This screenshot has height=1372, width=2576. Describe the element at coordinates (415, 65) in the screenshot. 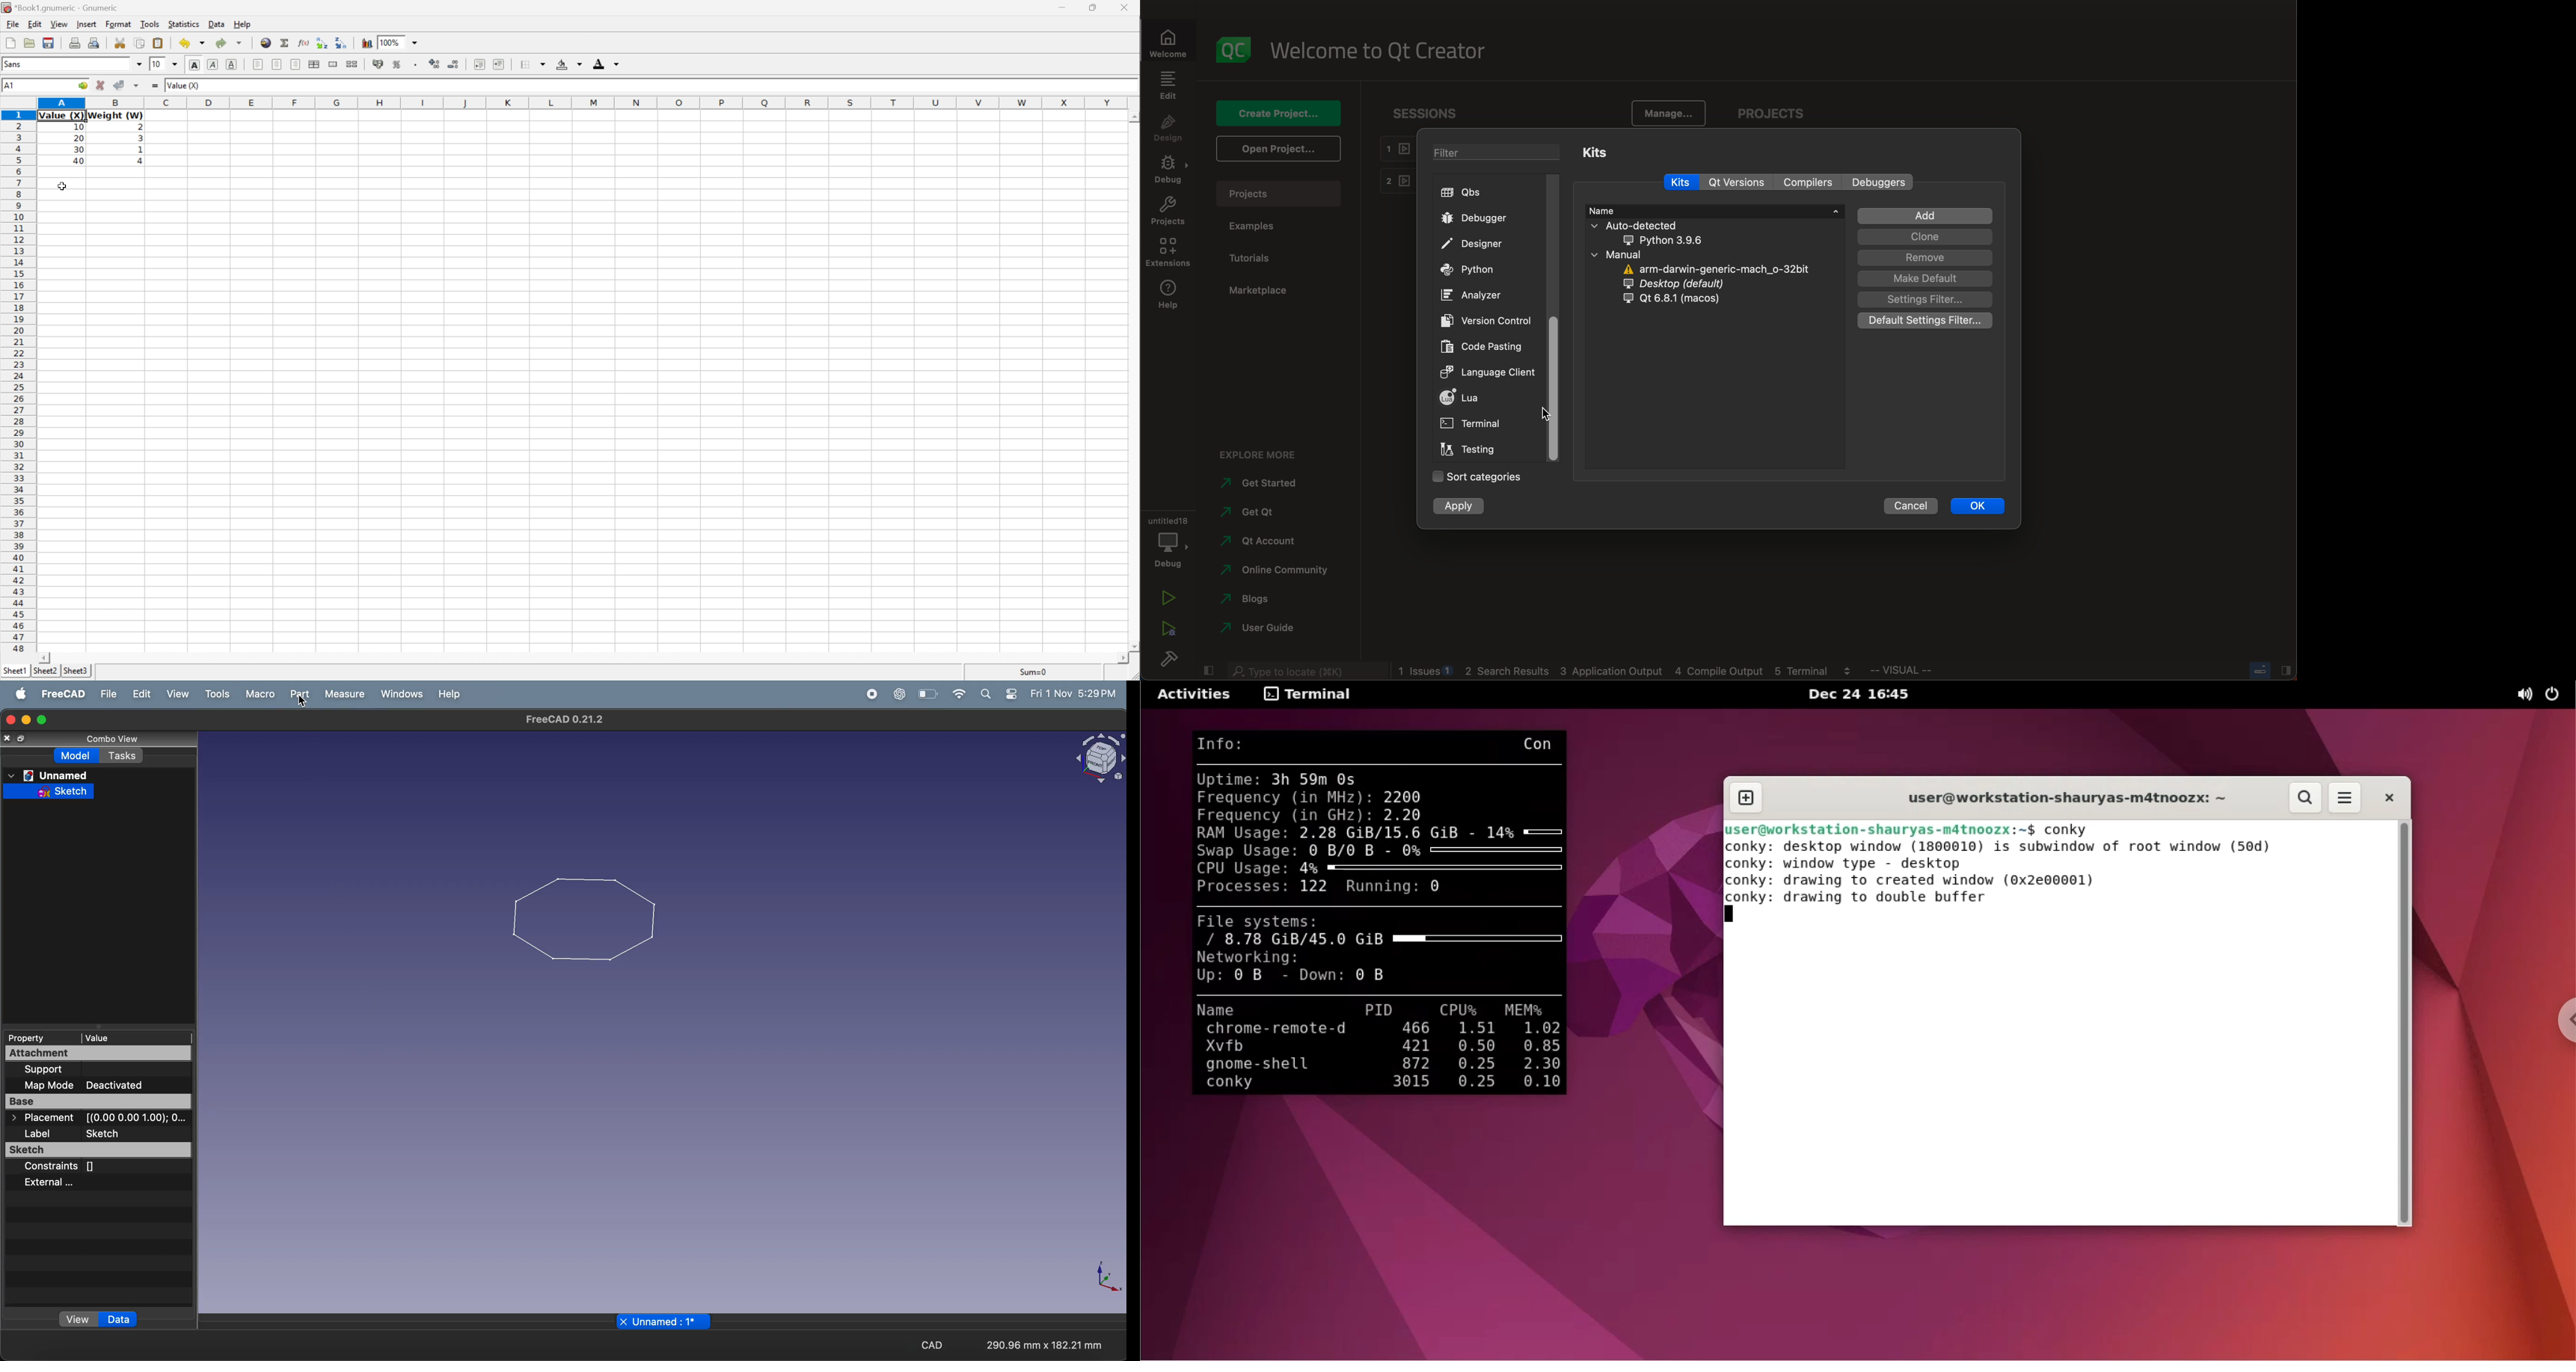

I see `Set the format of the selected cells to include a thousands separator` at that location.